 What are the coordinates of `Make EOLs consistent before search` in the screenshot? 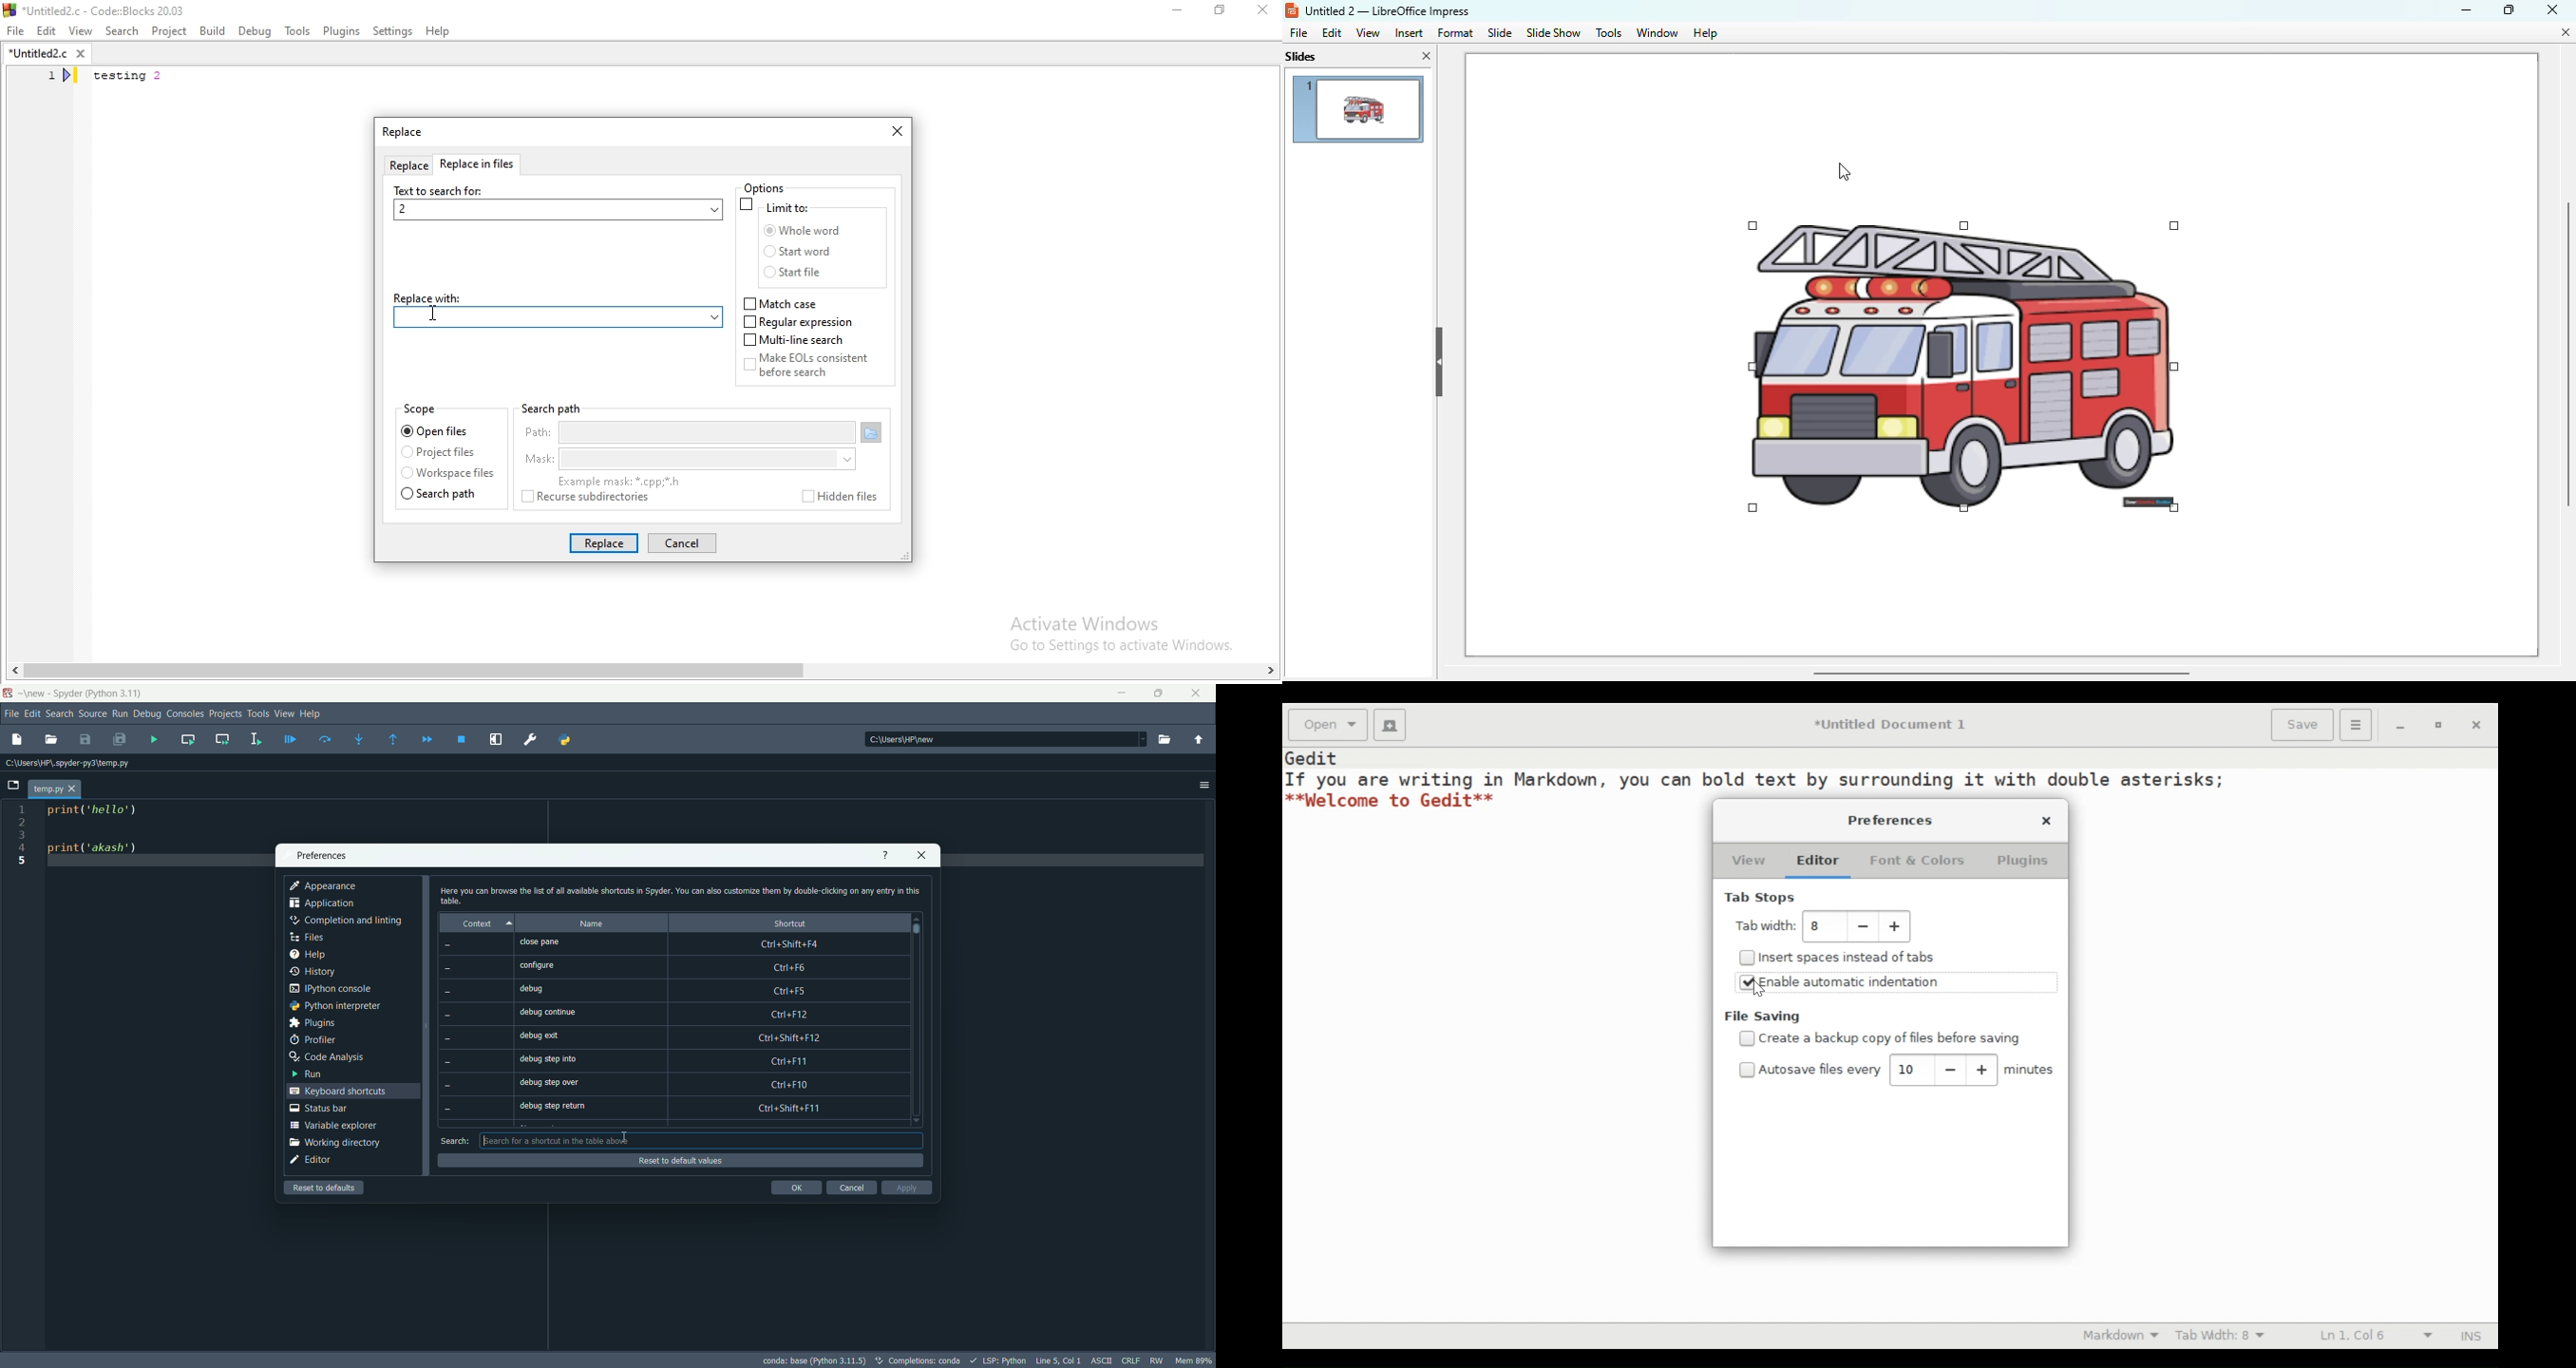 It's located at (820, 369).